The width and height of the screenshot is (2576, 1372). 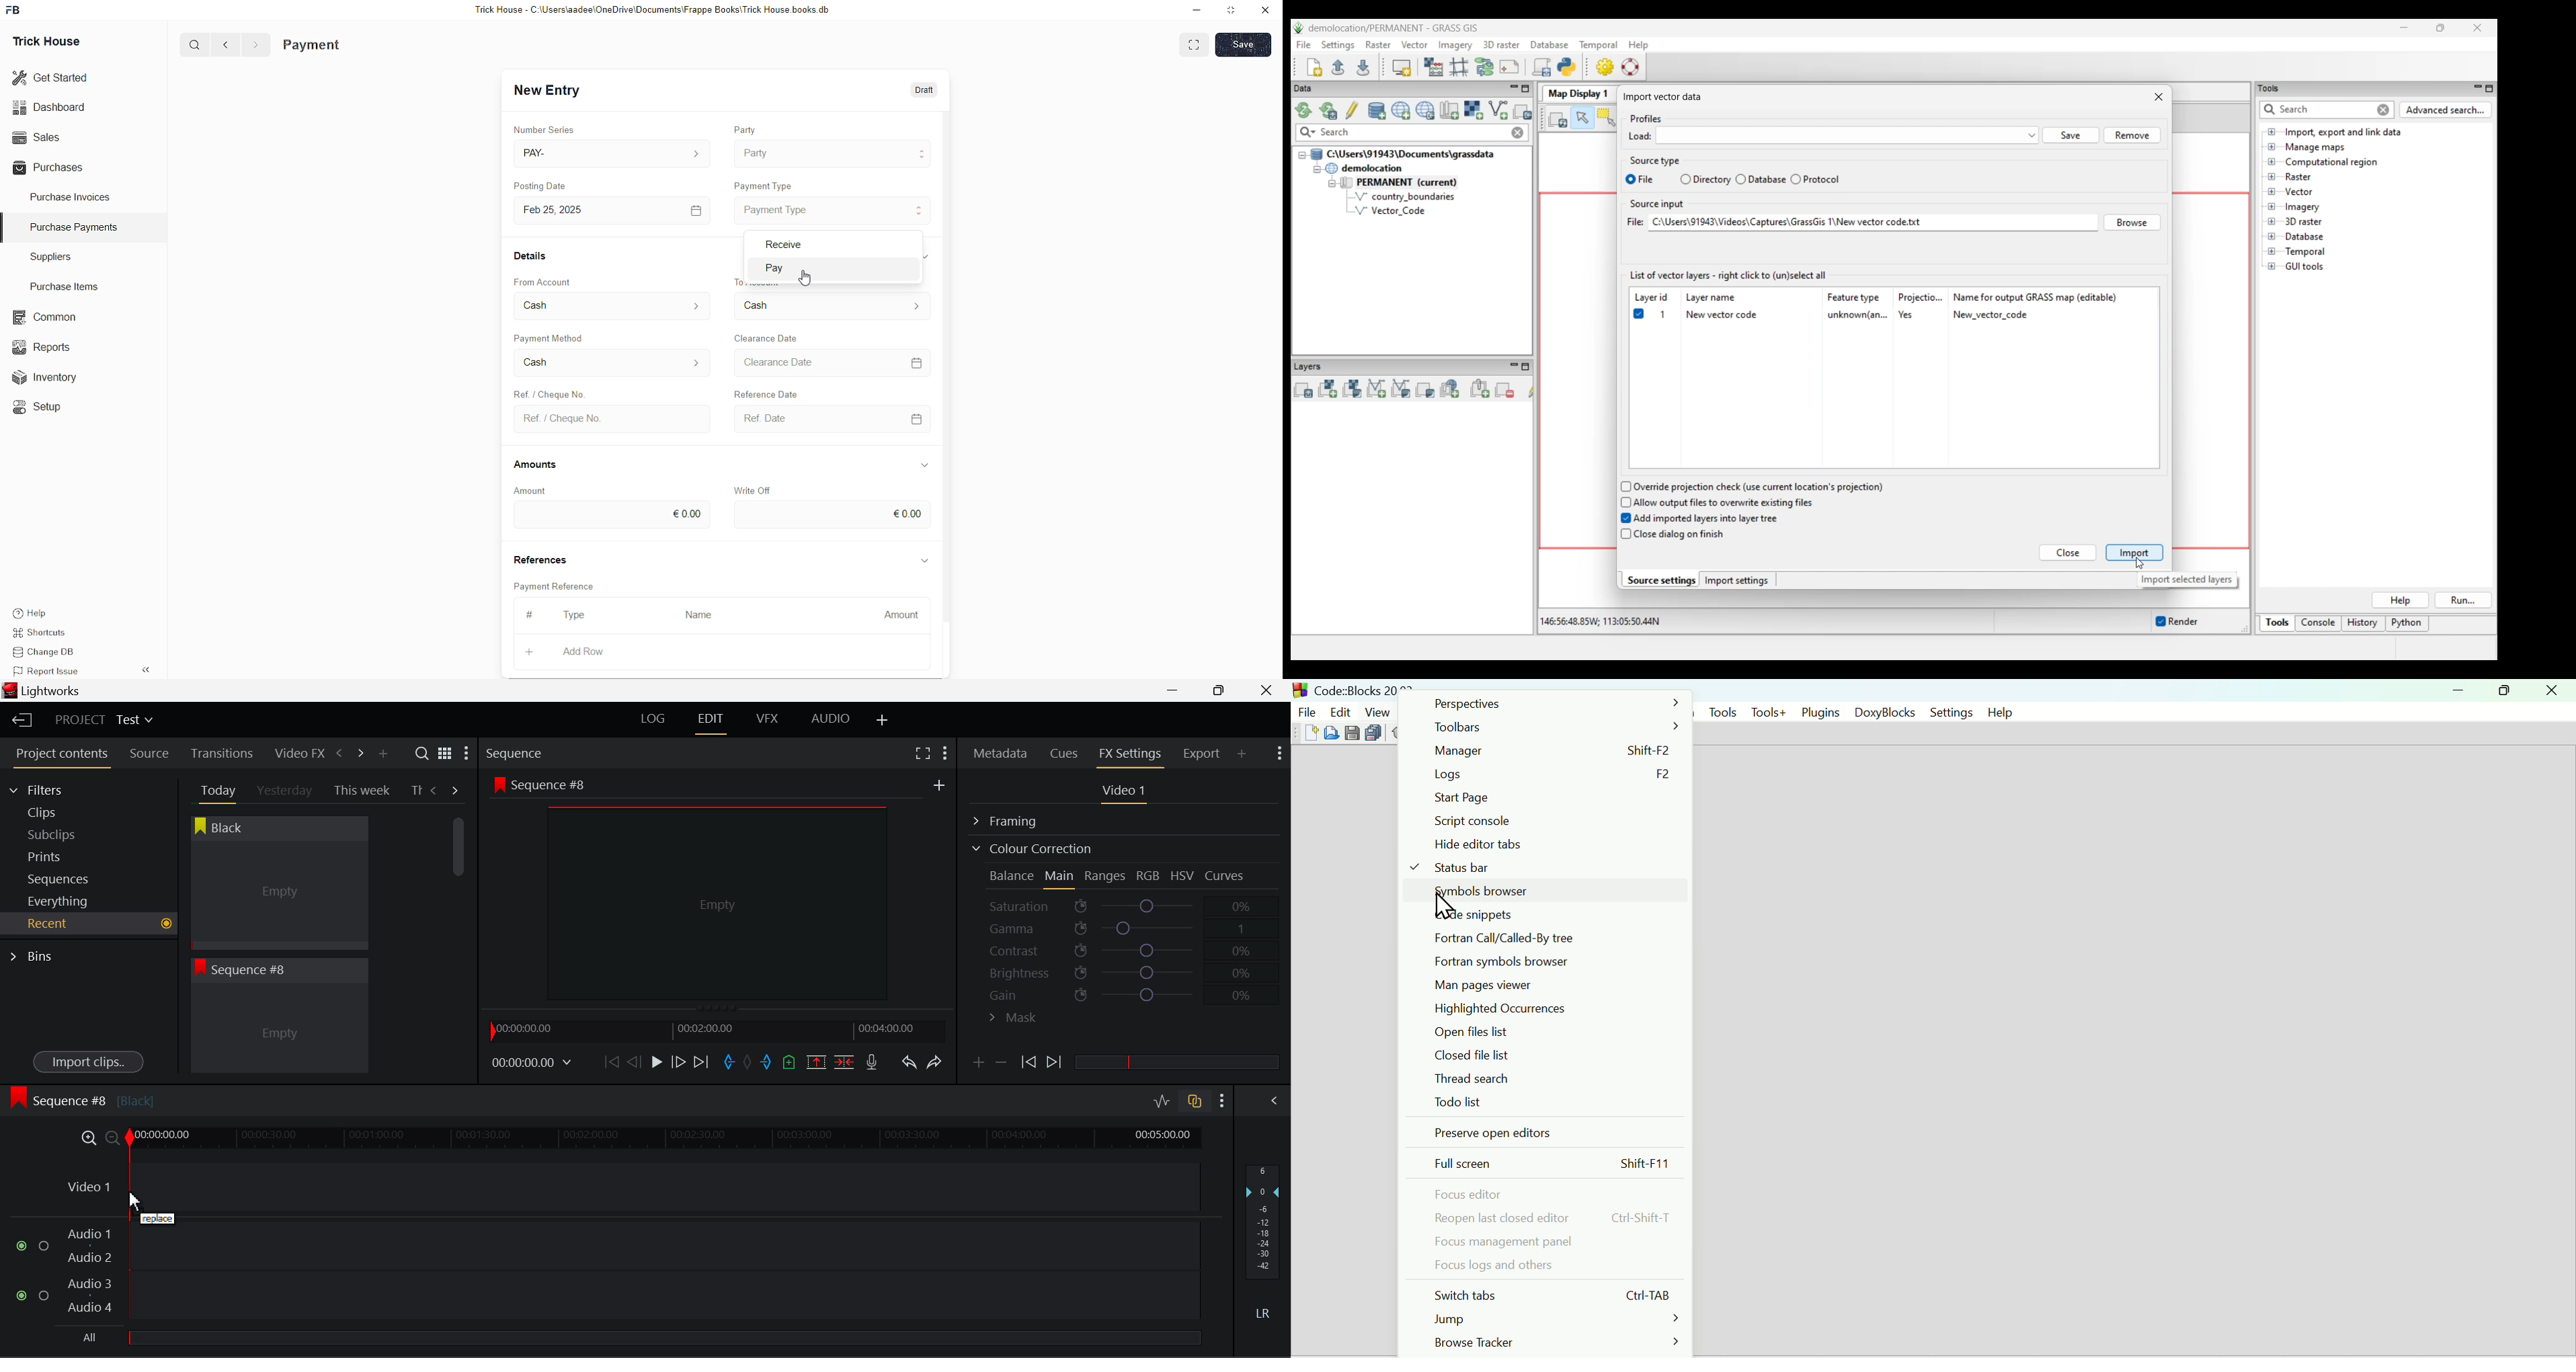 I want to click on EDIT Layout, so click(x=713, y=721).